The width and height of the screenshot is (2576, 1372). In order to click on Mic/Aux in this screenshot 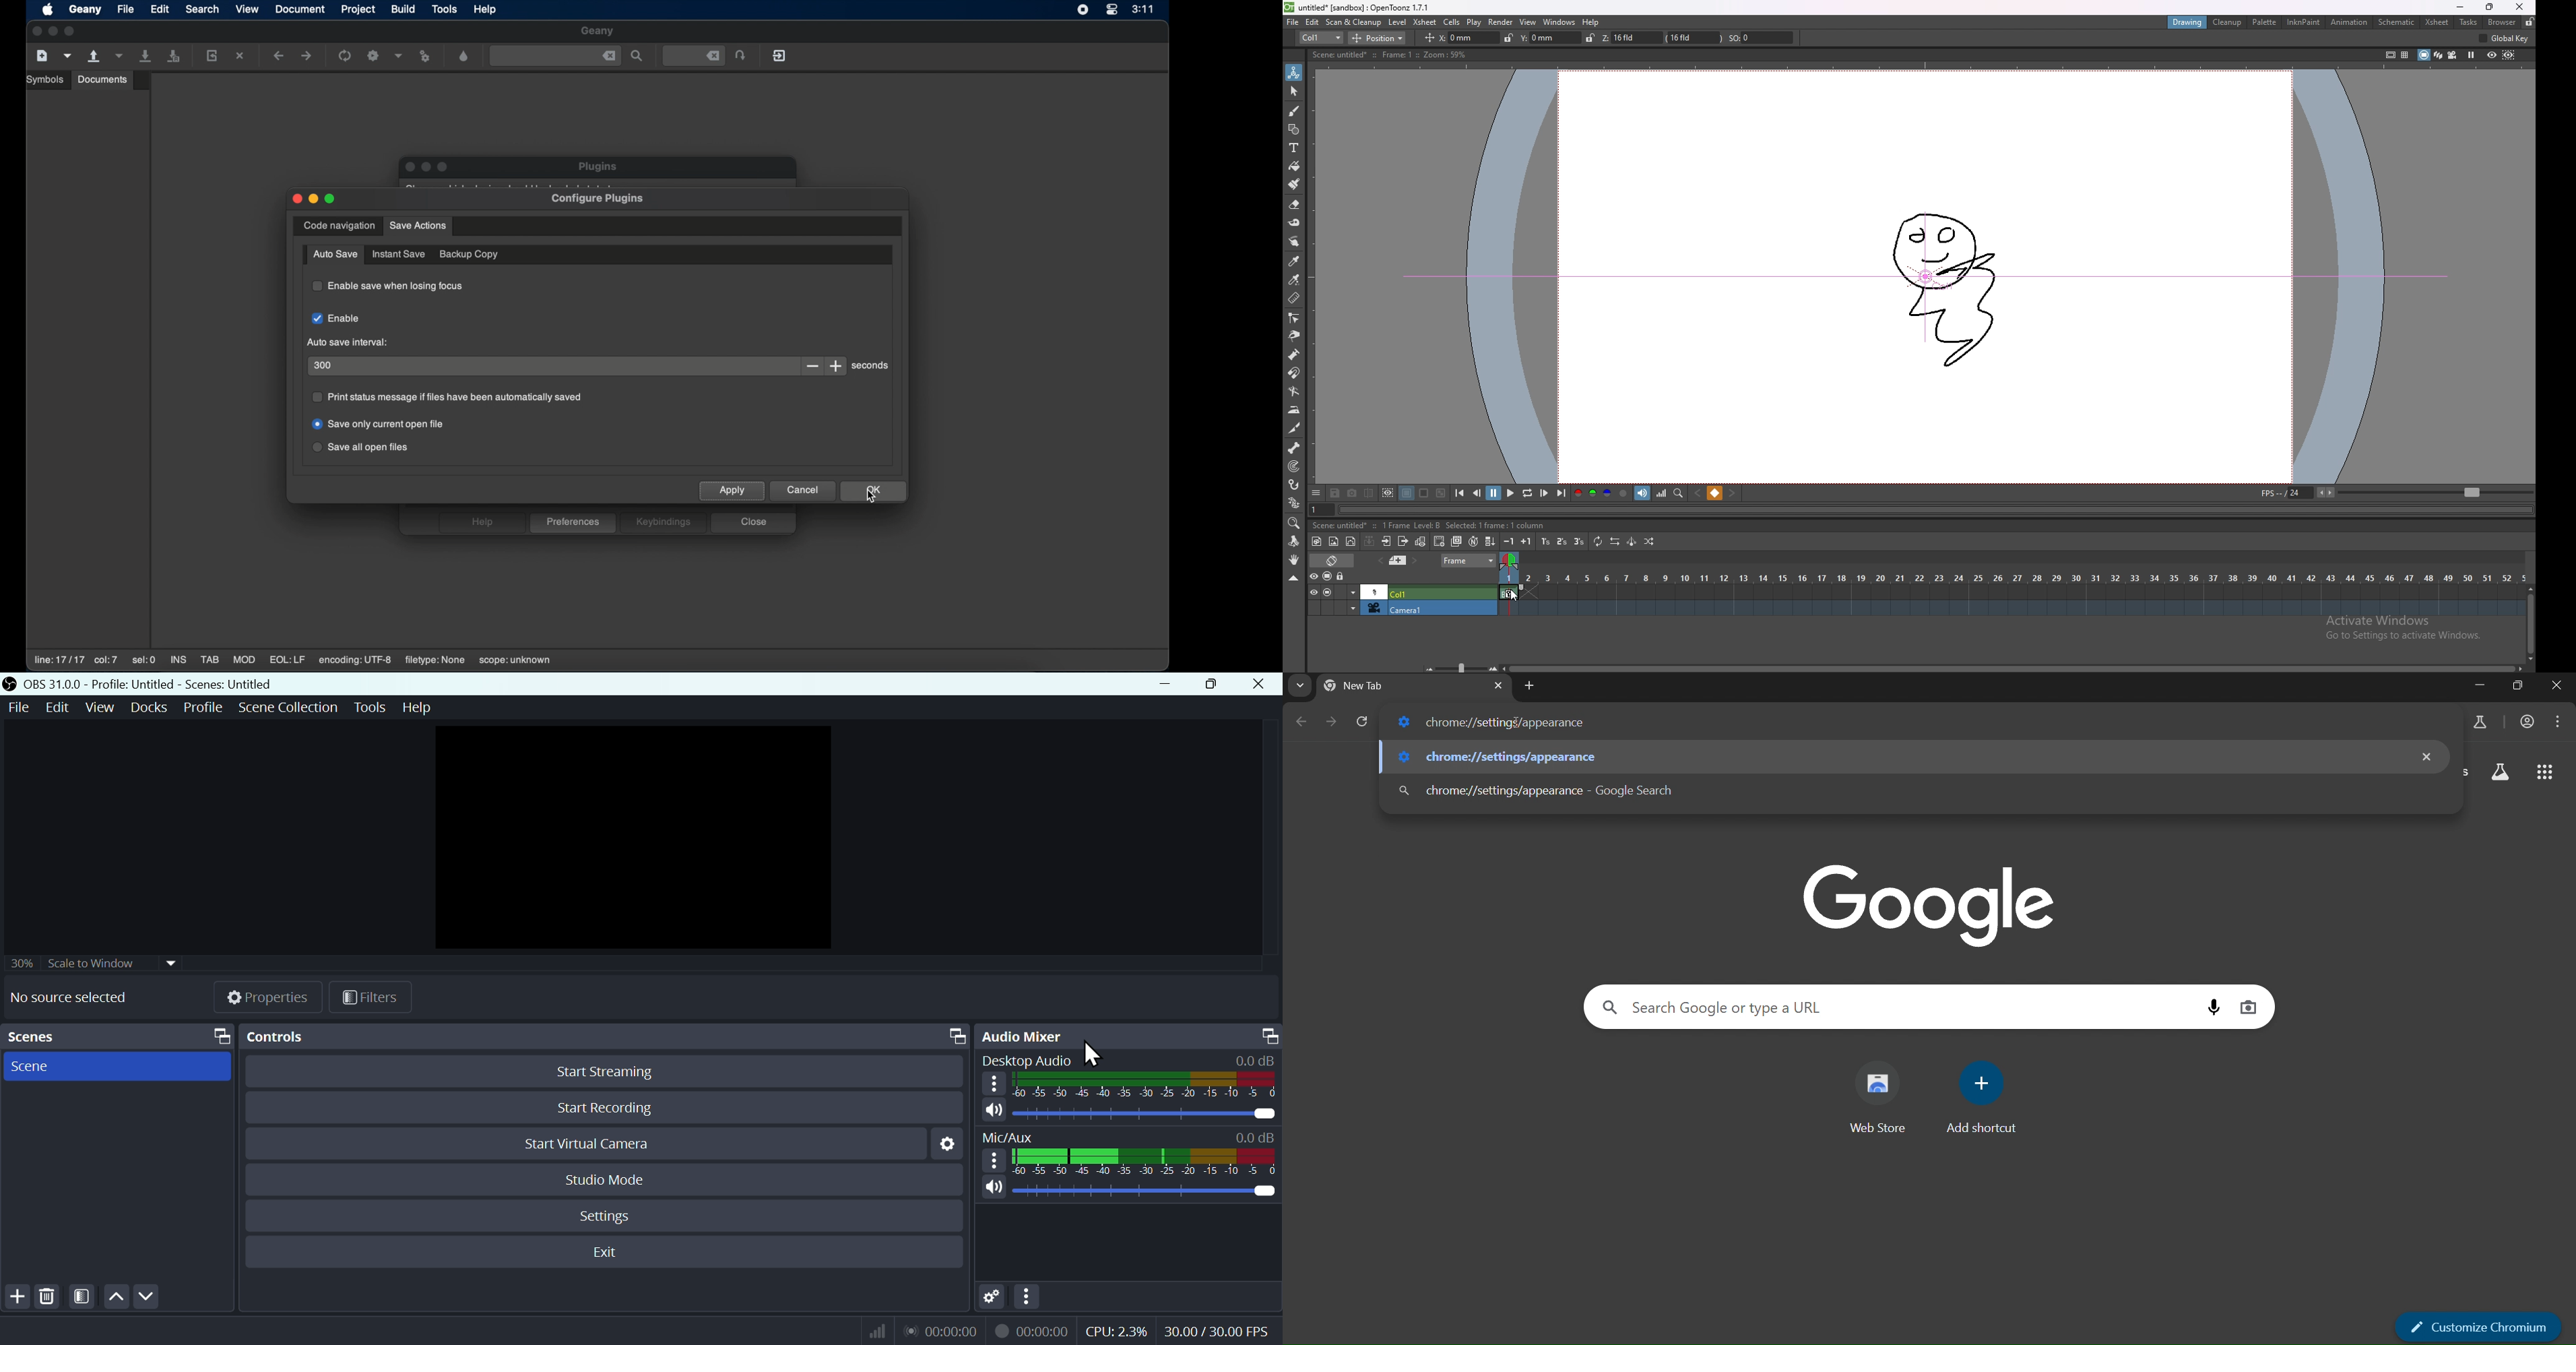, I will do `click(1145, 1192)`.